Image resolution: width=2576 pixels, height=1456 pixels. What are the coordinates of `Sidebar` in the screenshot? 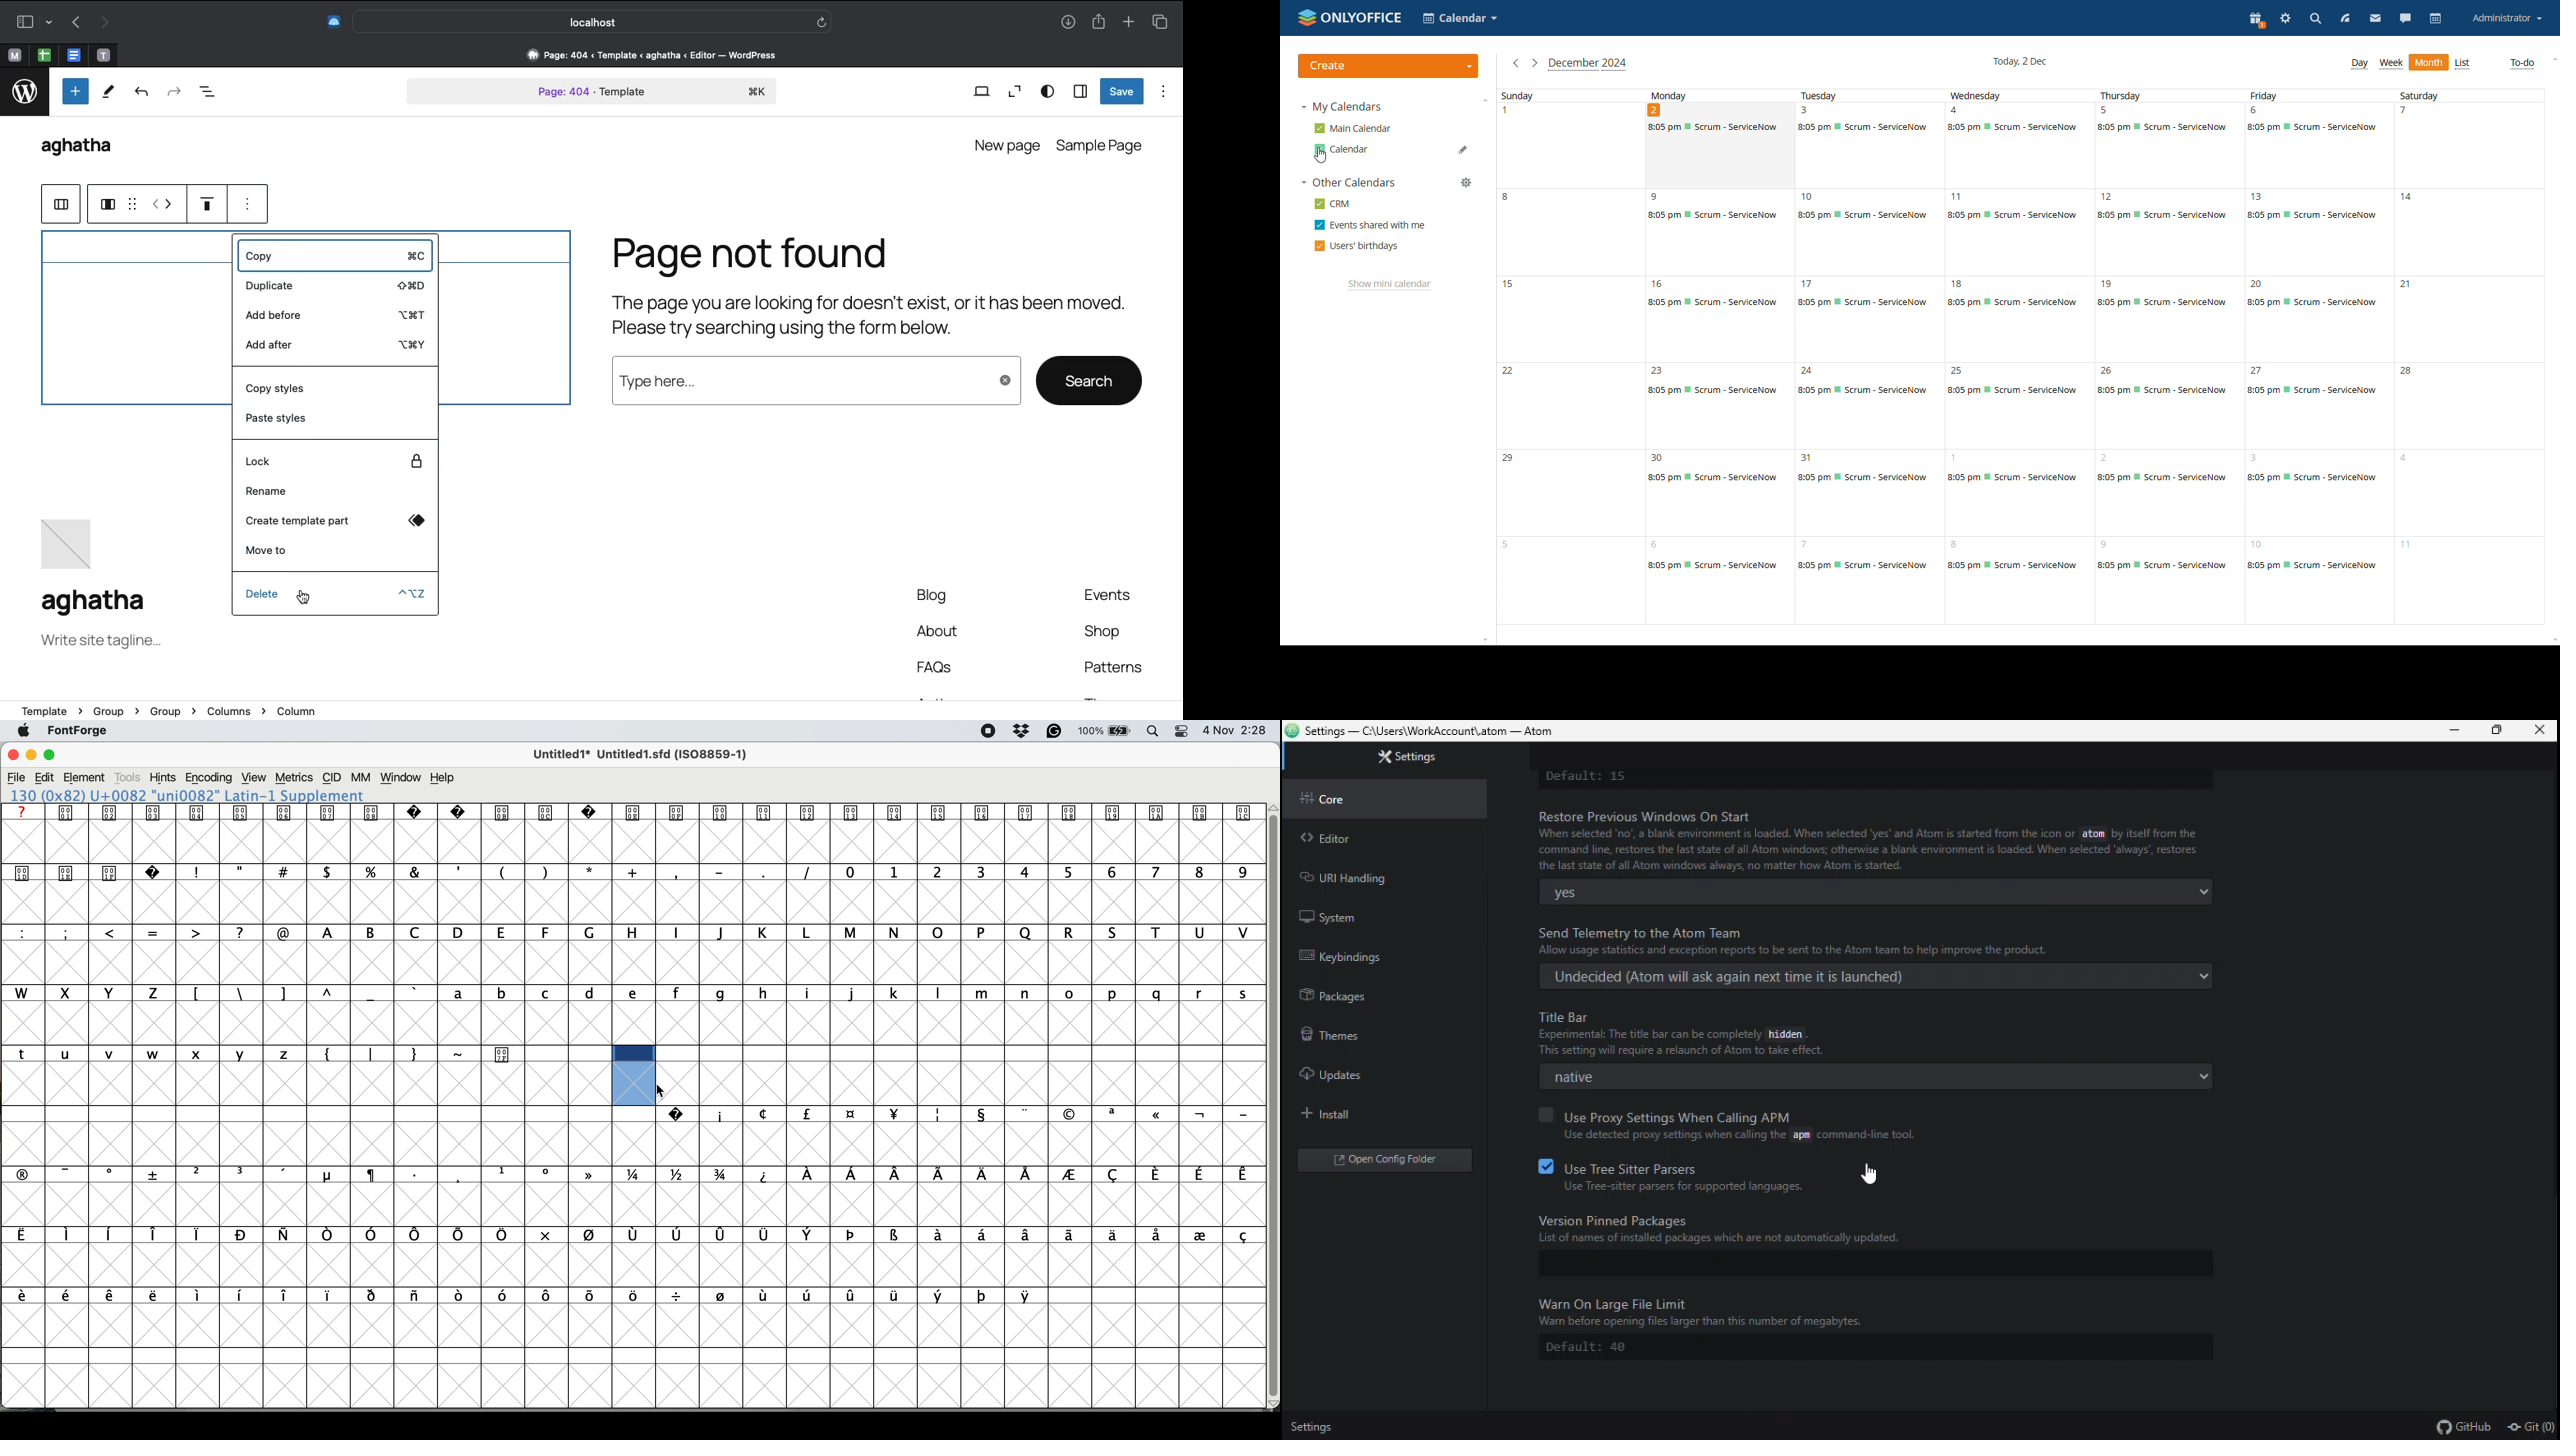 It's located at (1080, 90).